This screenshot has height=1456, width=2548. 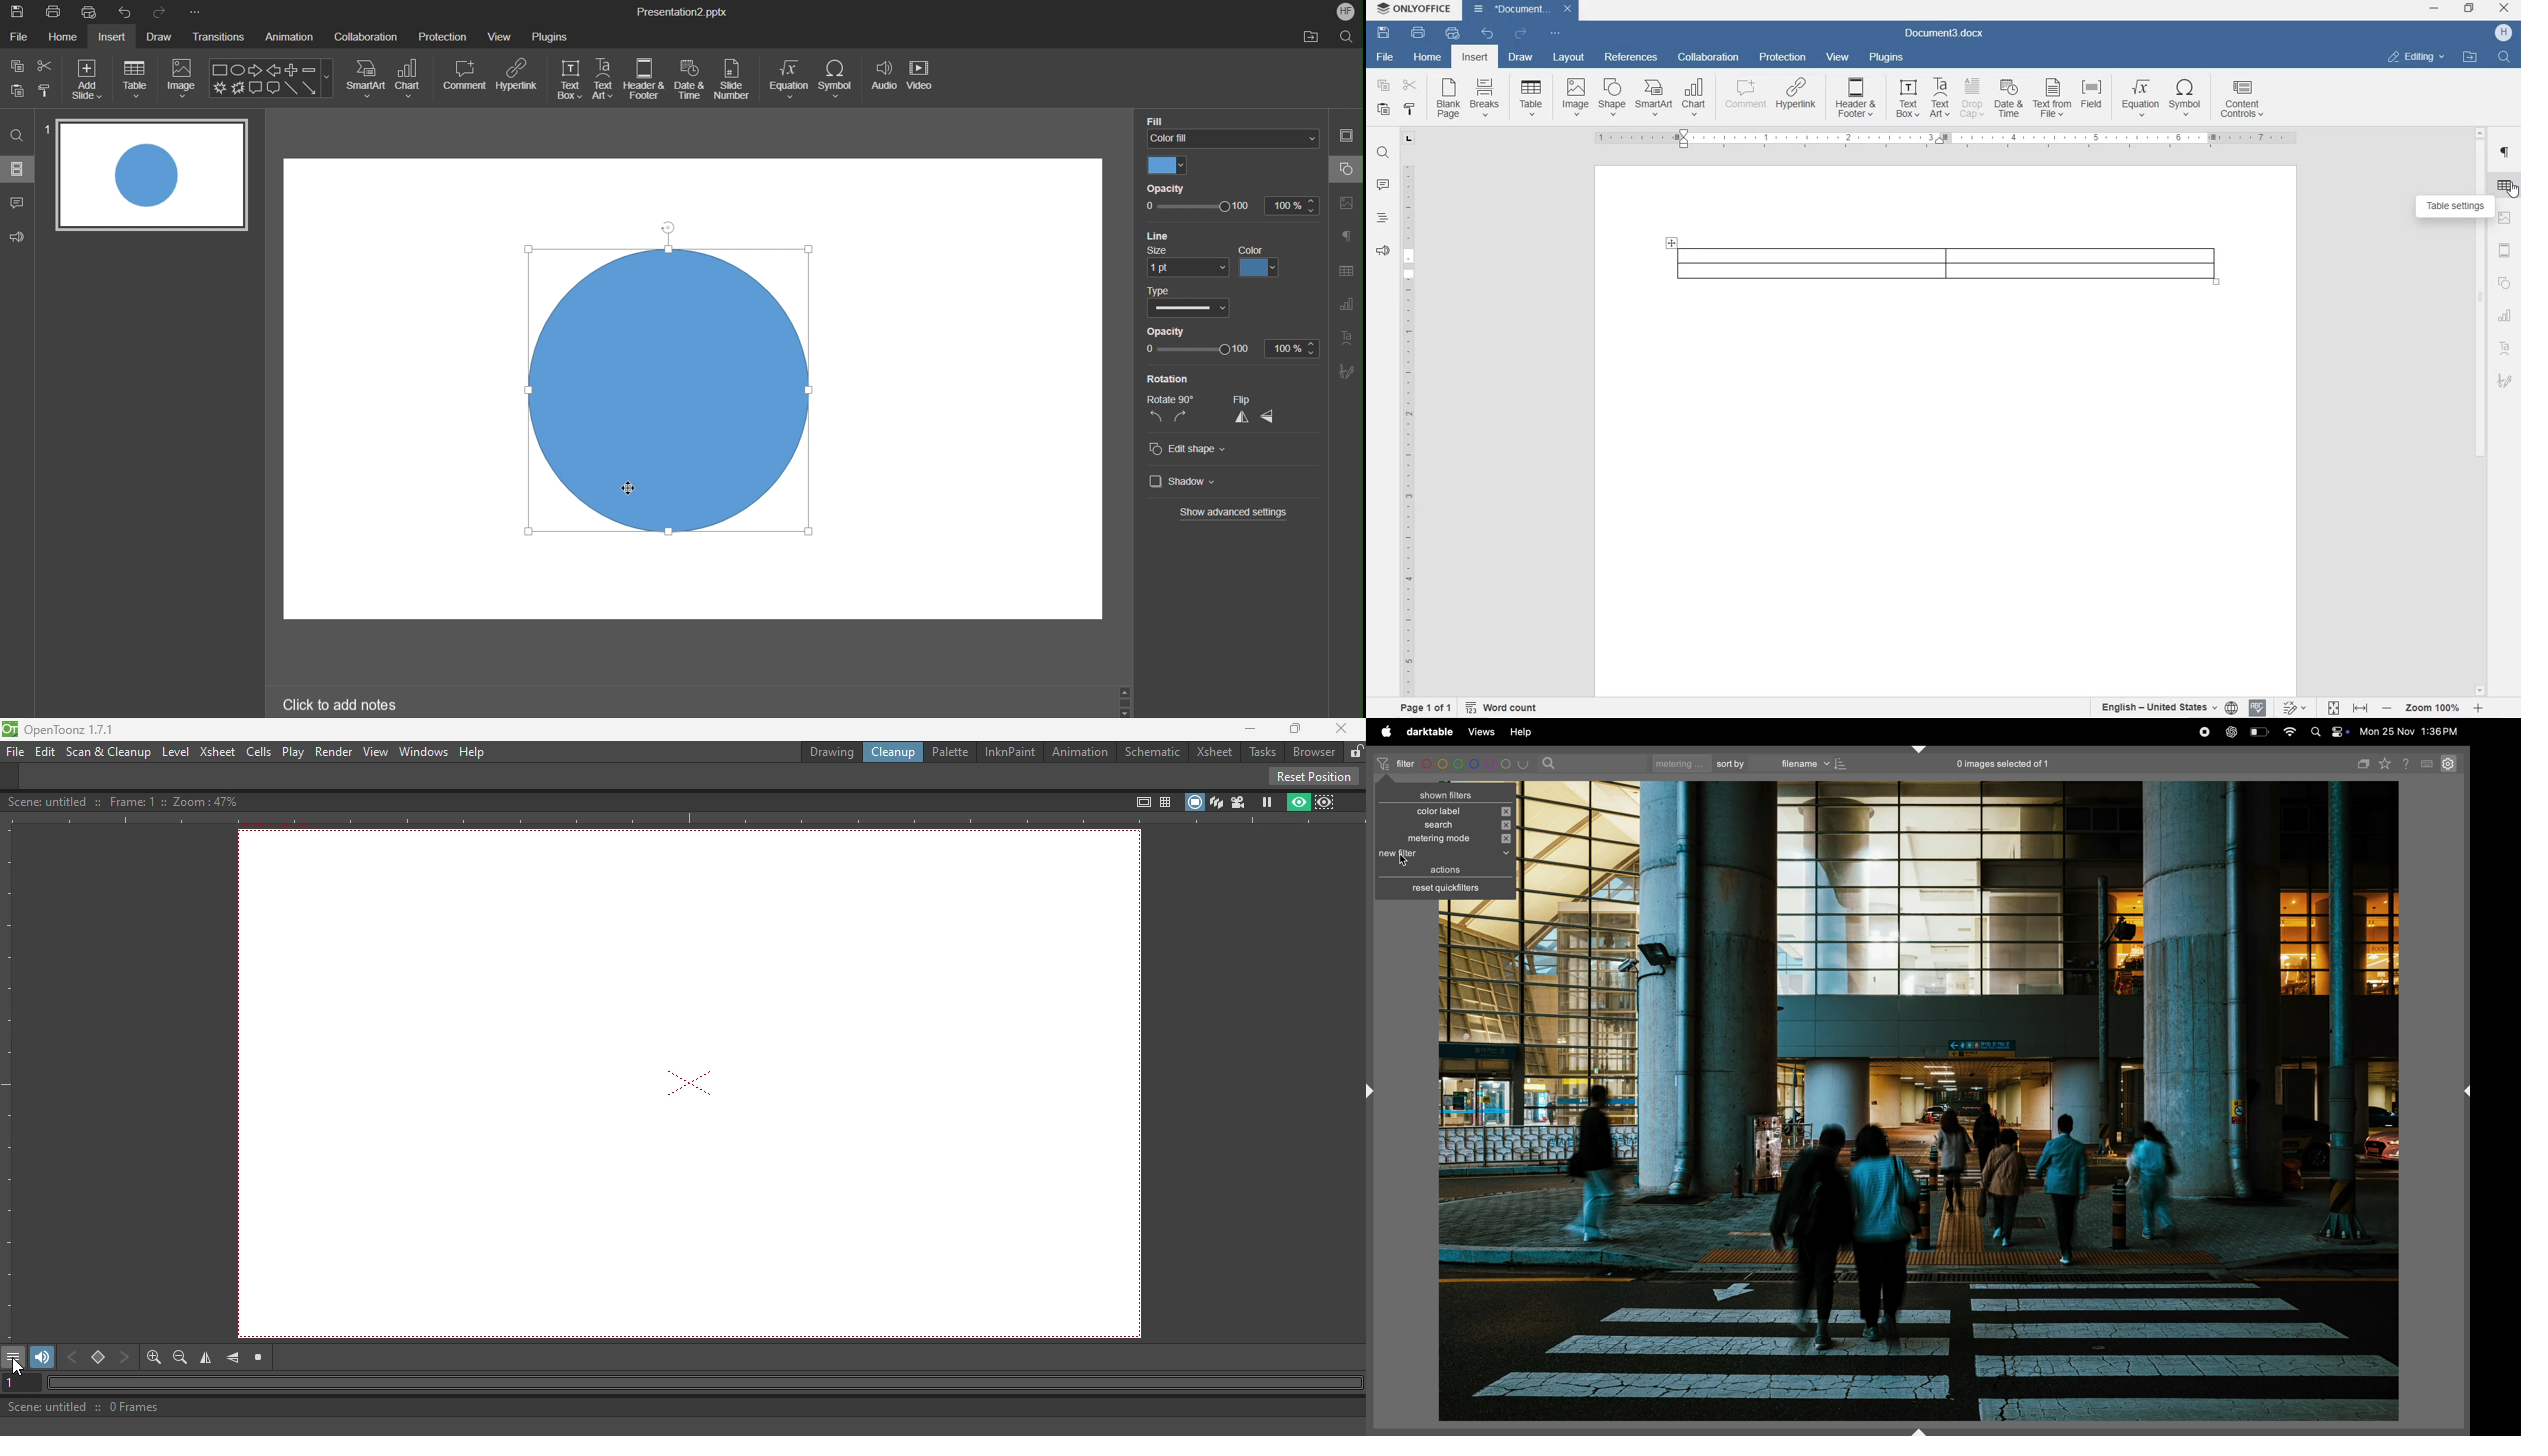 What do you see at coordinates (2433, 707) in the screenshot?
I see `ZOOM IN OR OUT` at bounding box center [2433, 707].